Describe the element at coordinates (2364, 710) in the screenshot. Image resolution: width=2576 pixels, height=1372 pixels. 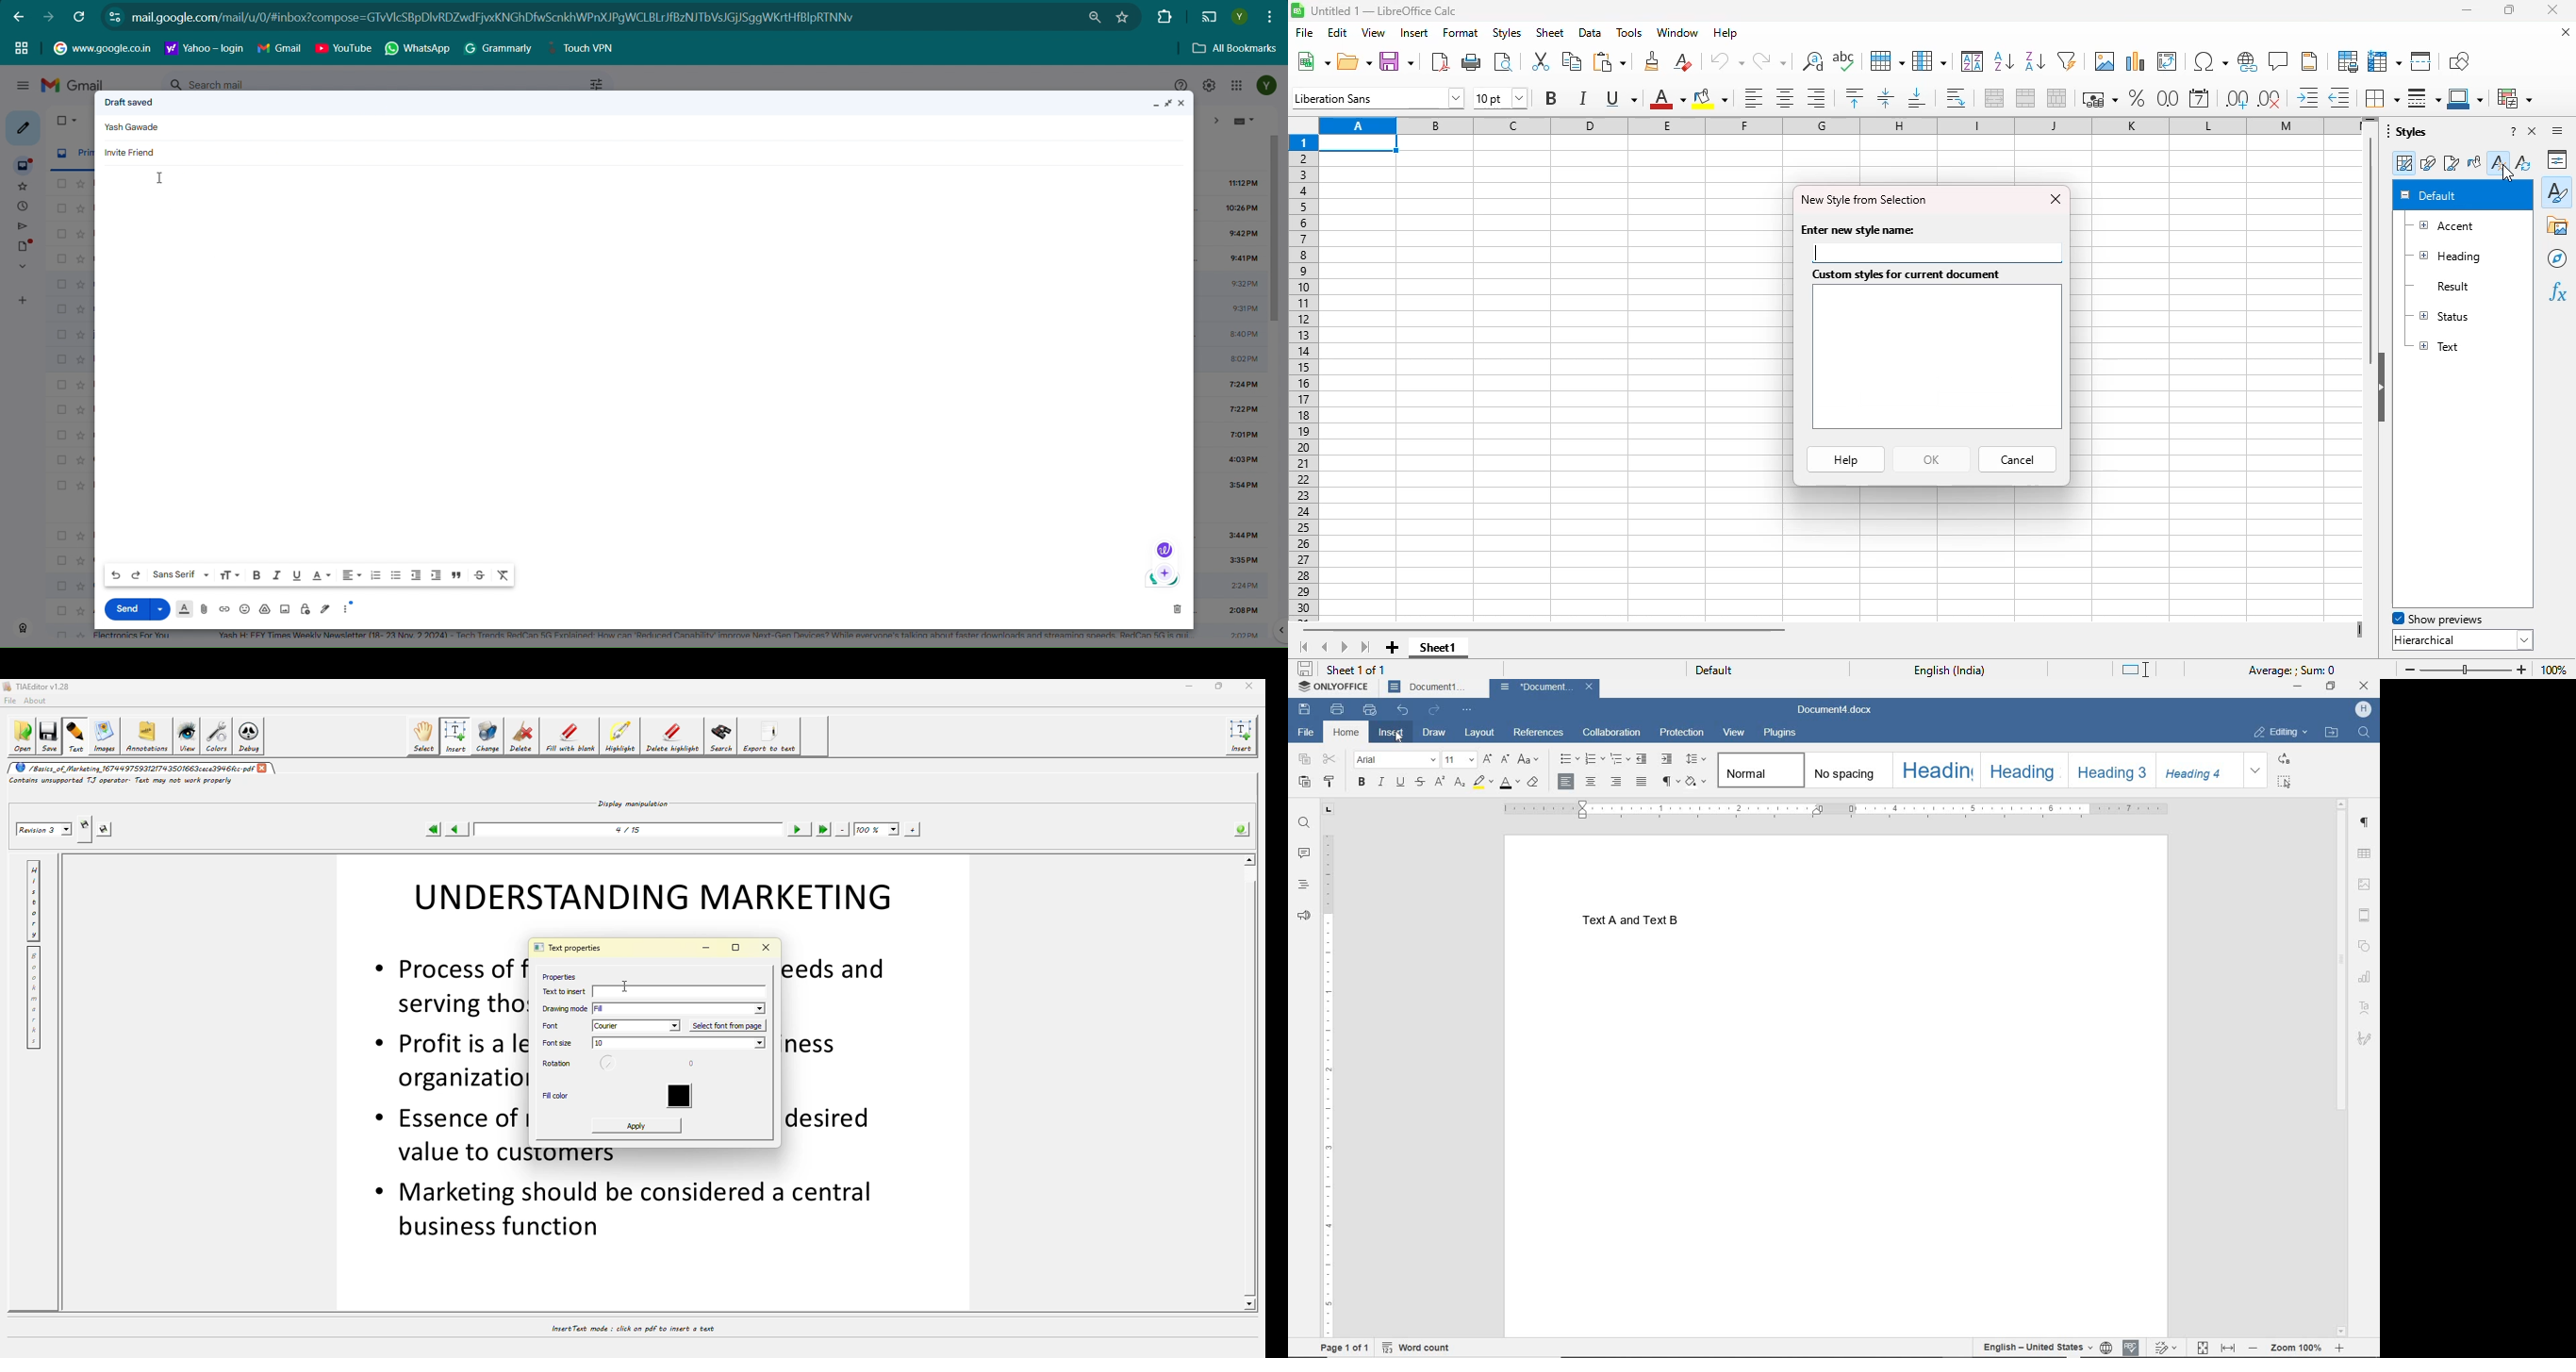
I see `HP` at that location.